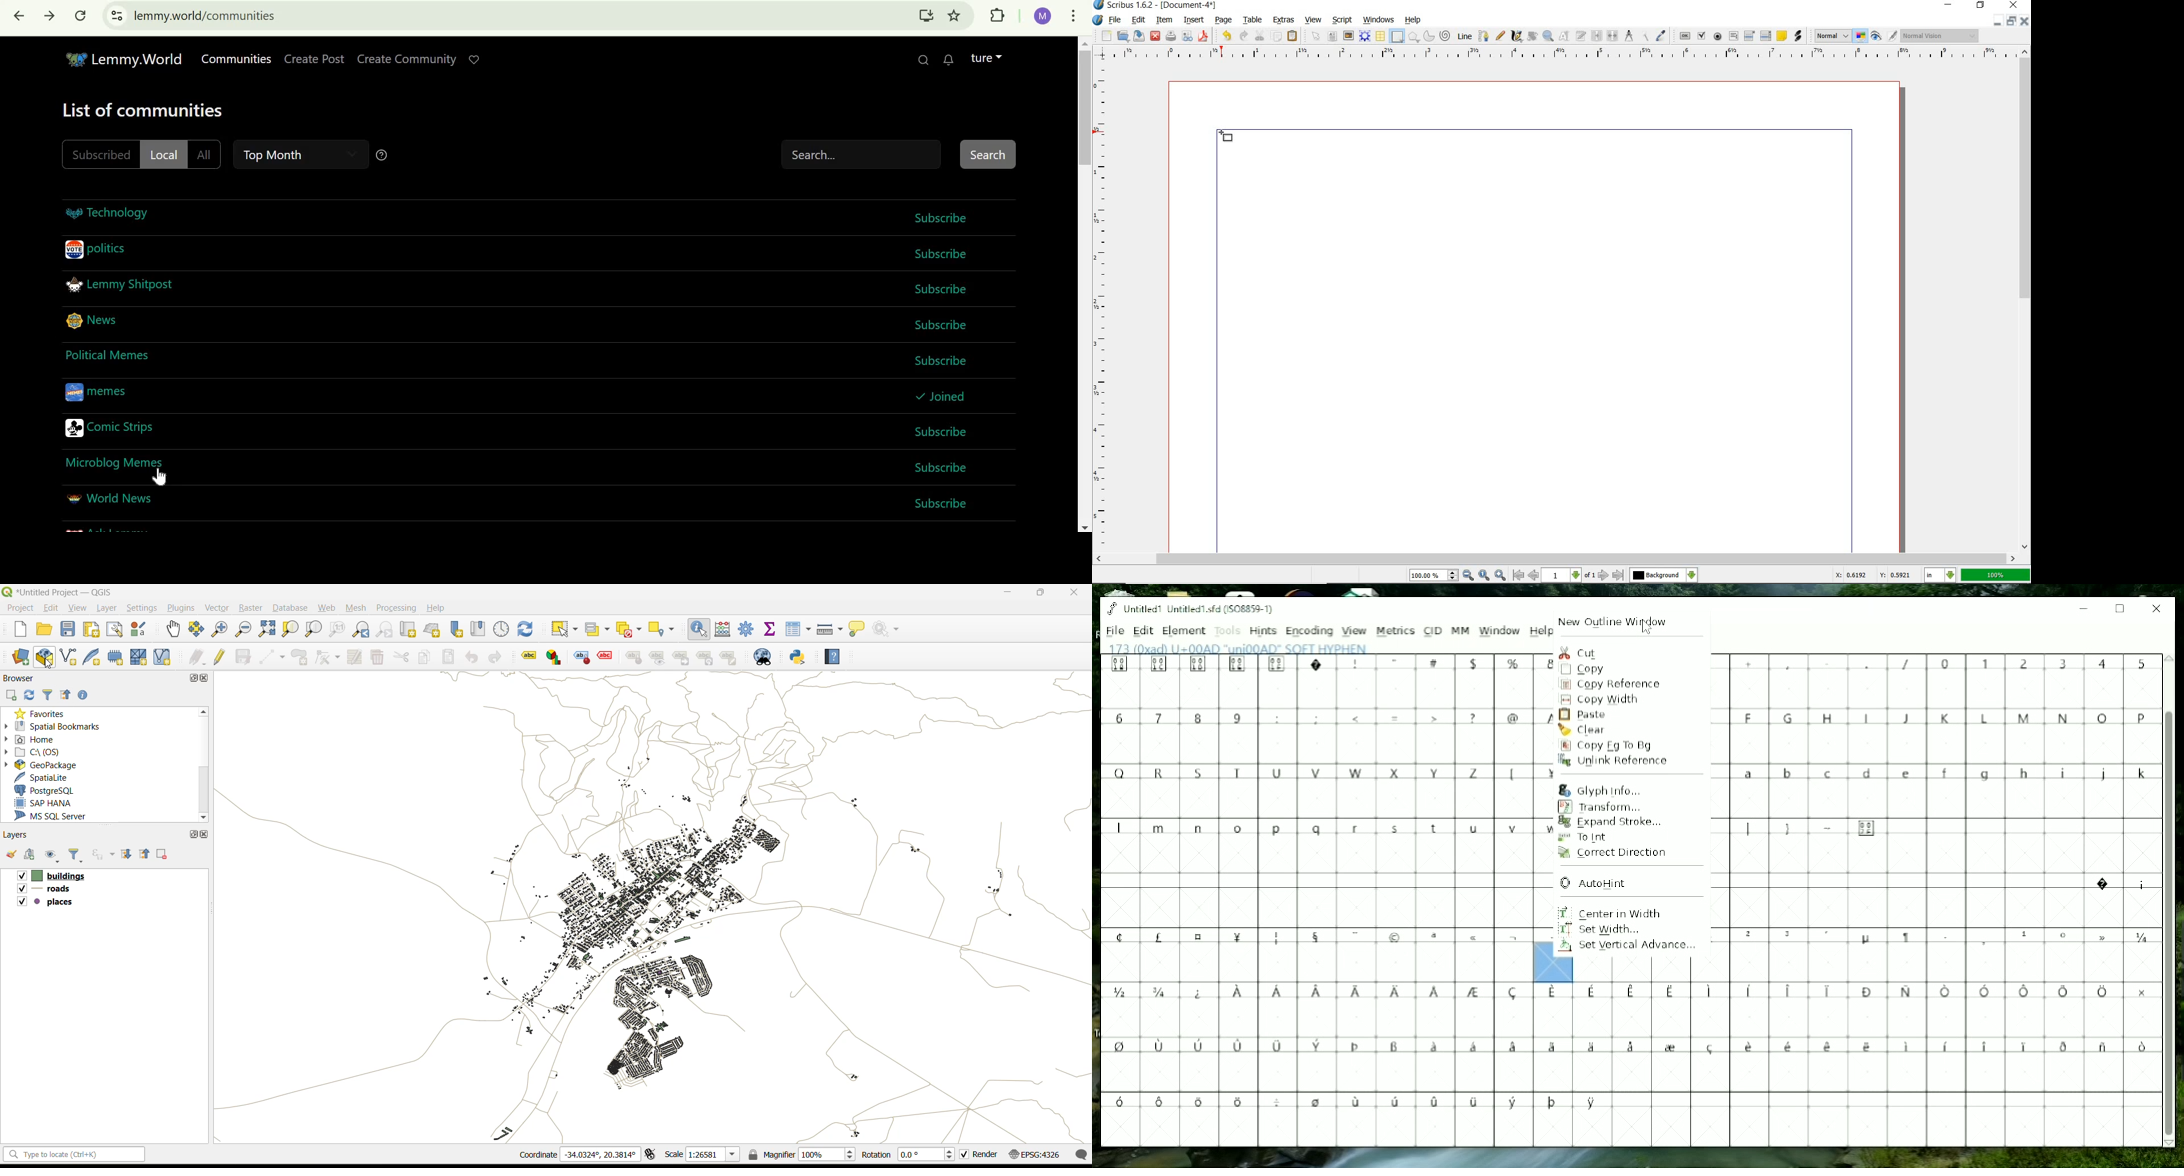 The image size is (2184, 1176). I want to click on Help, so click(1541, 629).